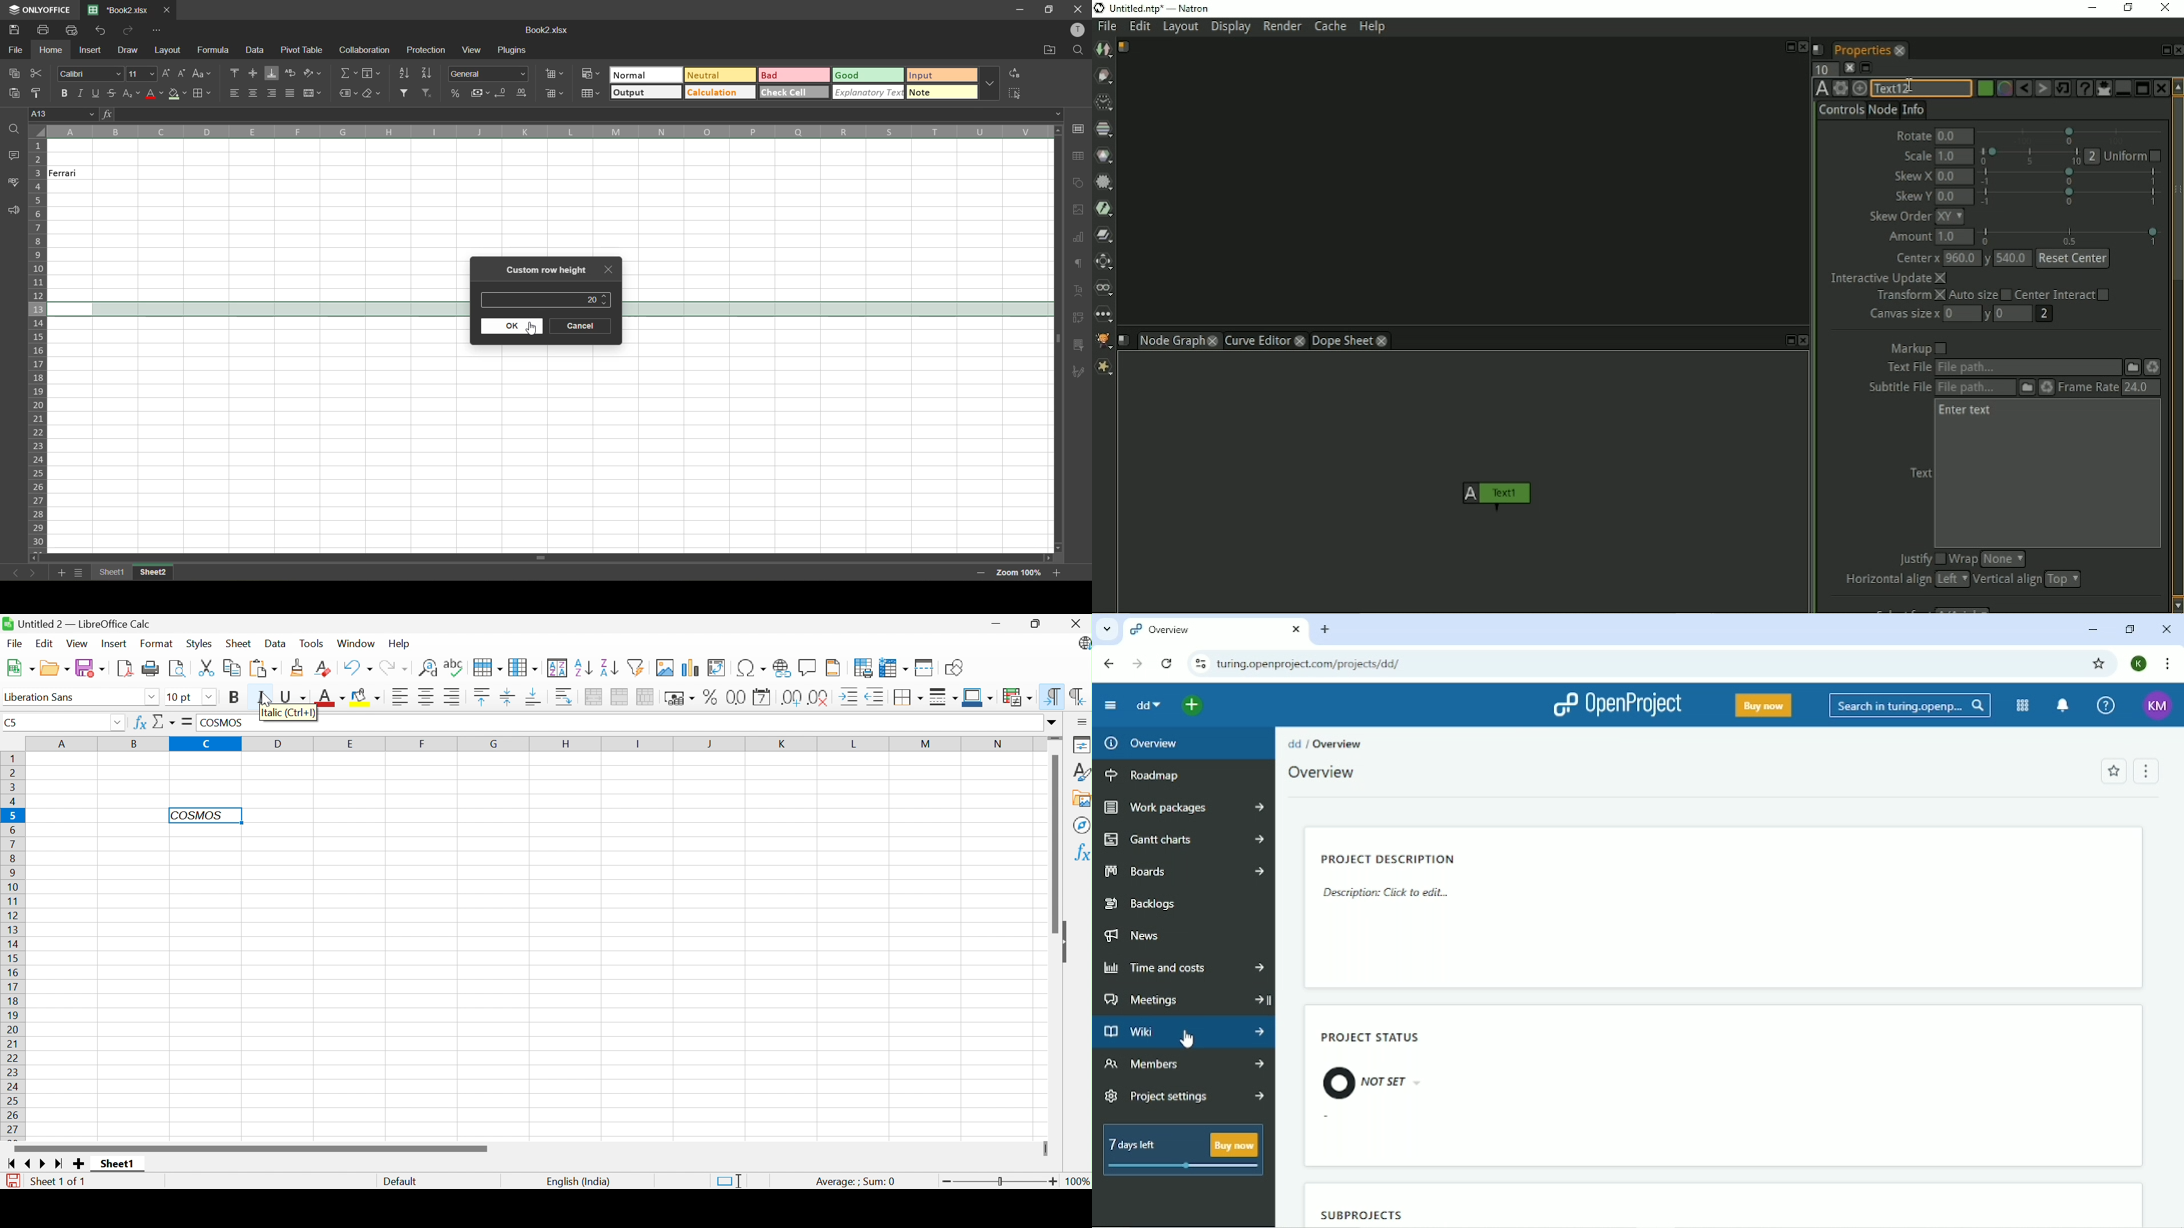 Image resolution: width=2184 pixels, height=1232 pixels. I want to click on bold, so click(64, 94).